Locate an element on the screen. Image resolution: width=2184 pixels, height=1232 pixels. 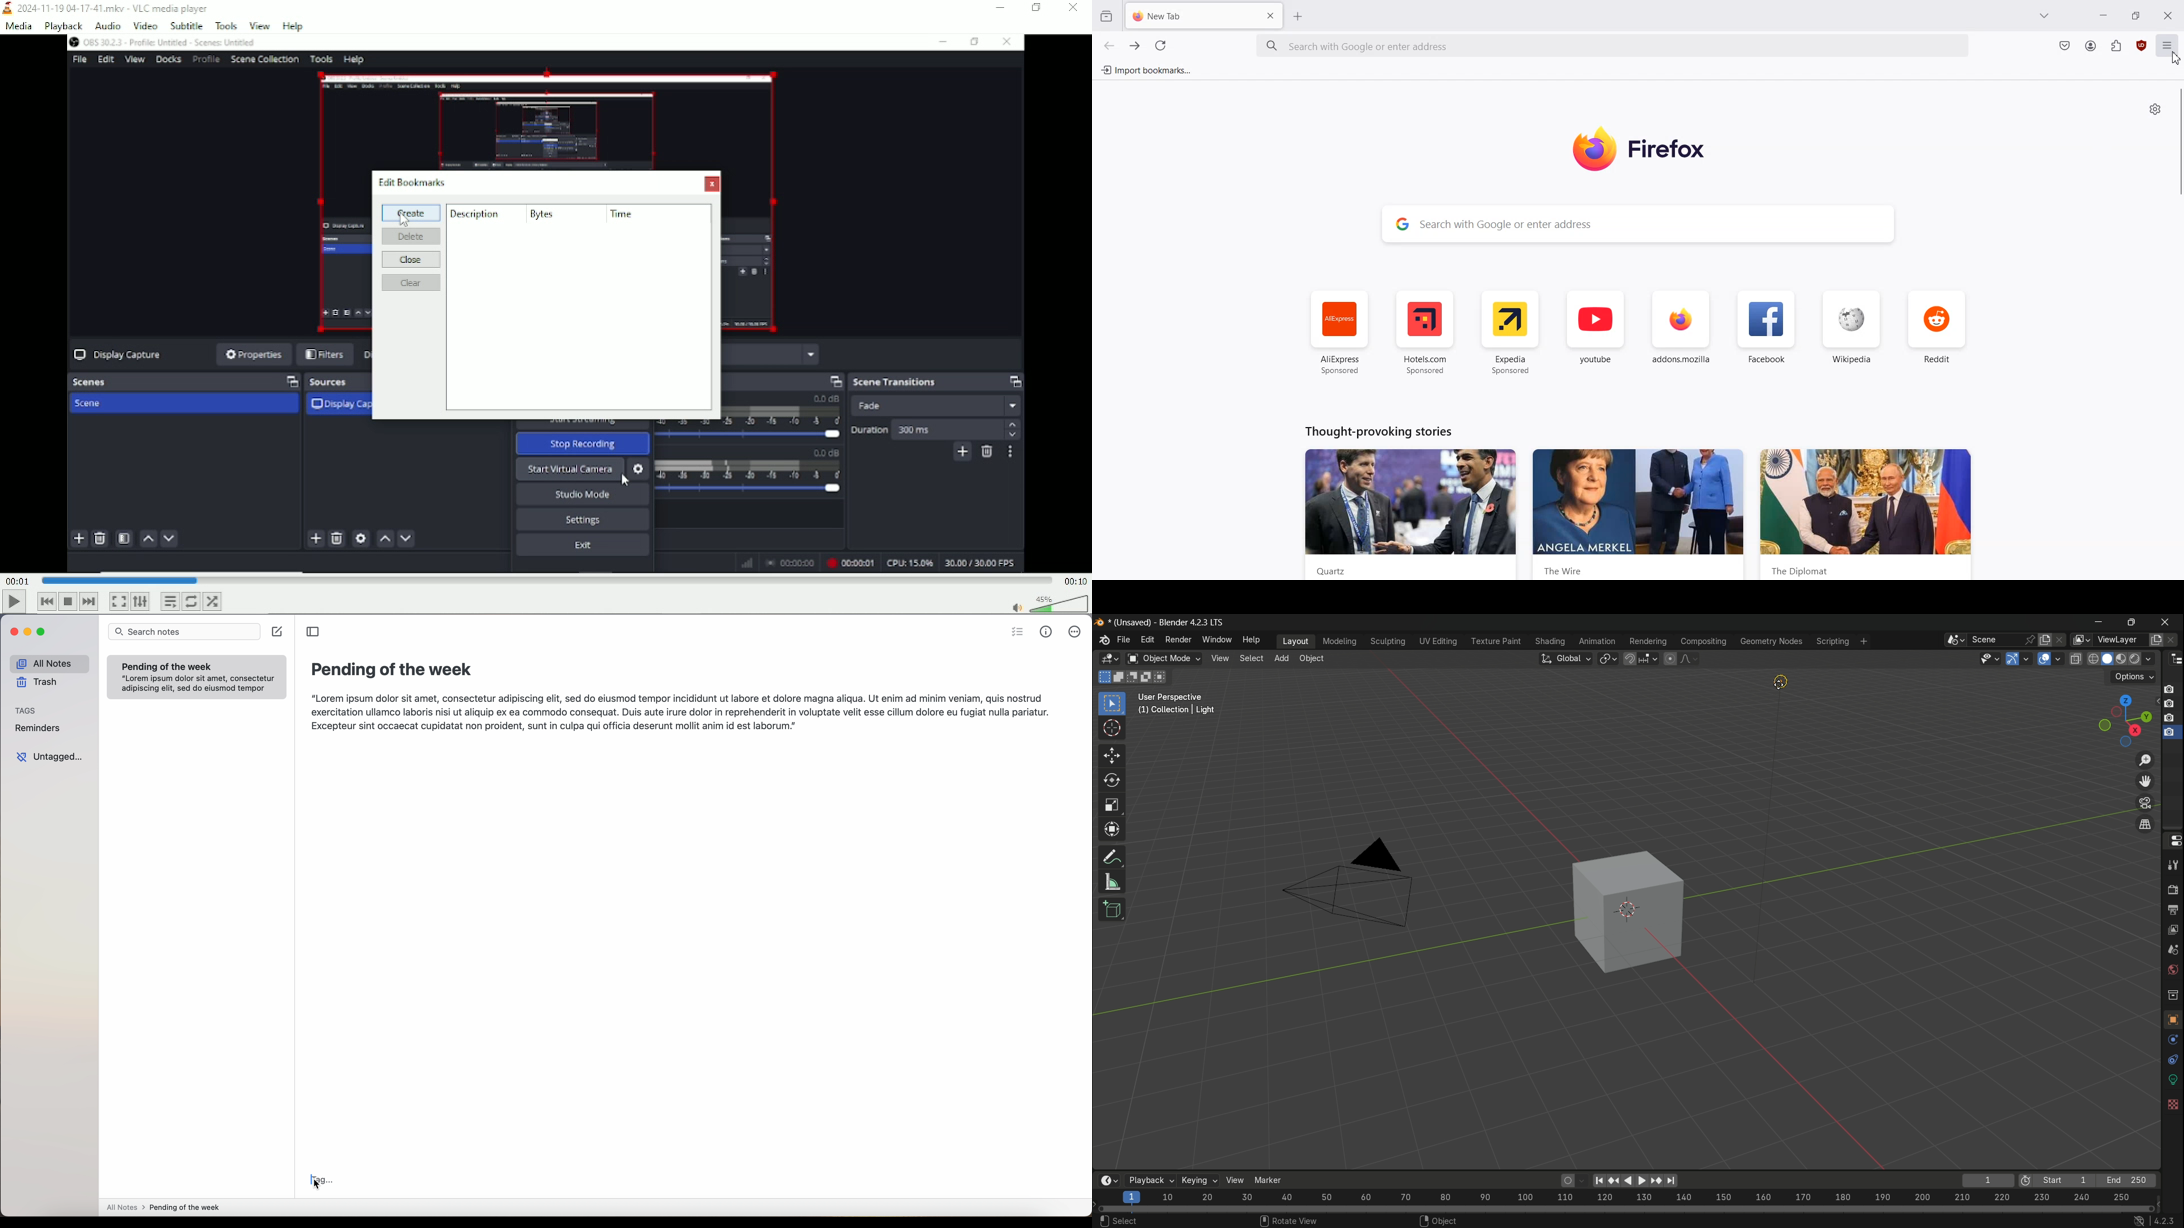
4.2.3 lts is located at coordinates (2153, 1220).